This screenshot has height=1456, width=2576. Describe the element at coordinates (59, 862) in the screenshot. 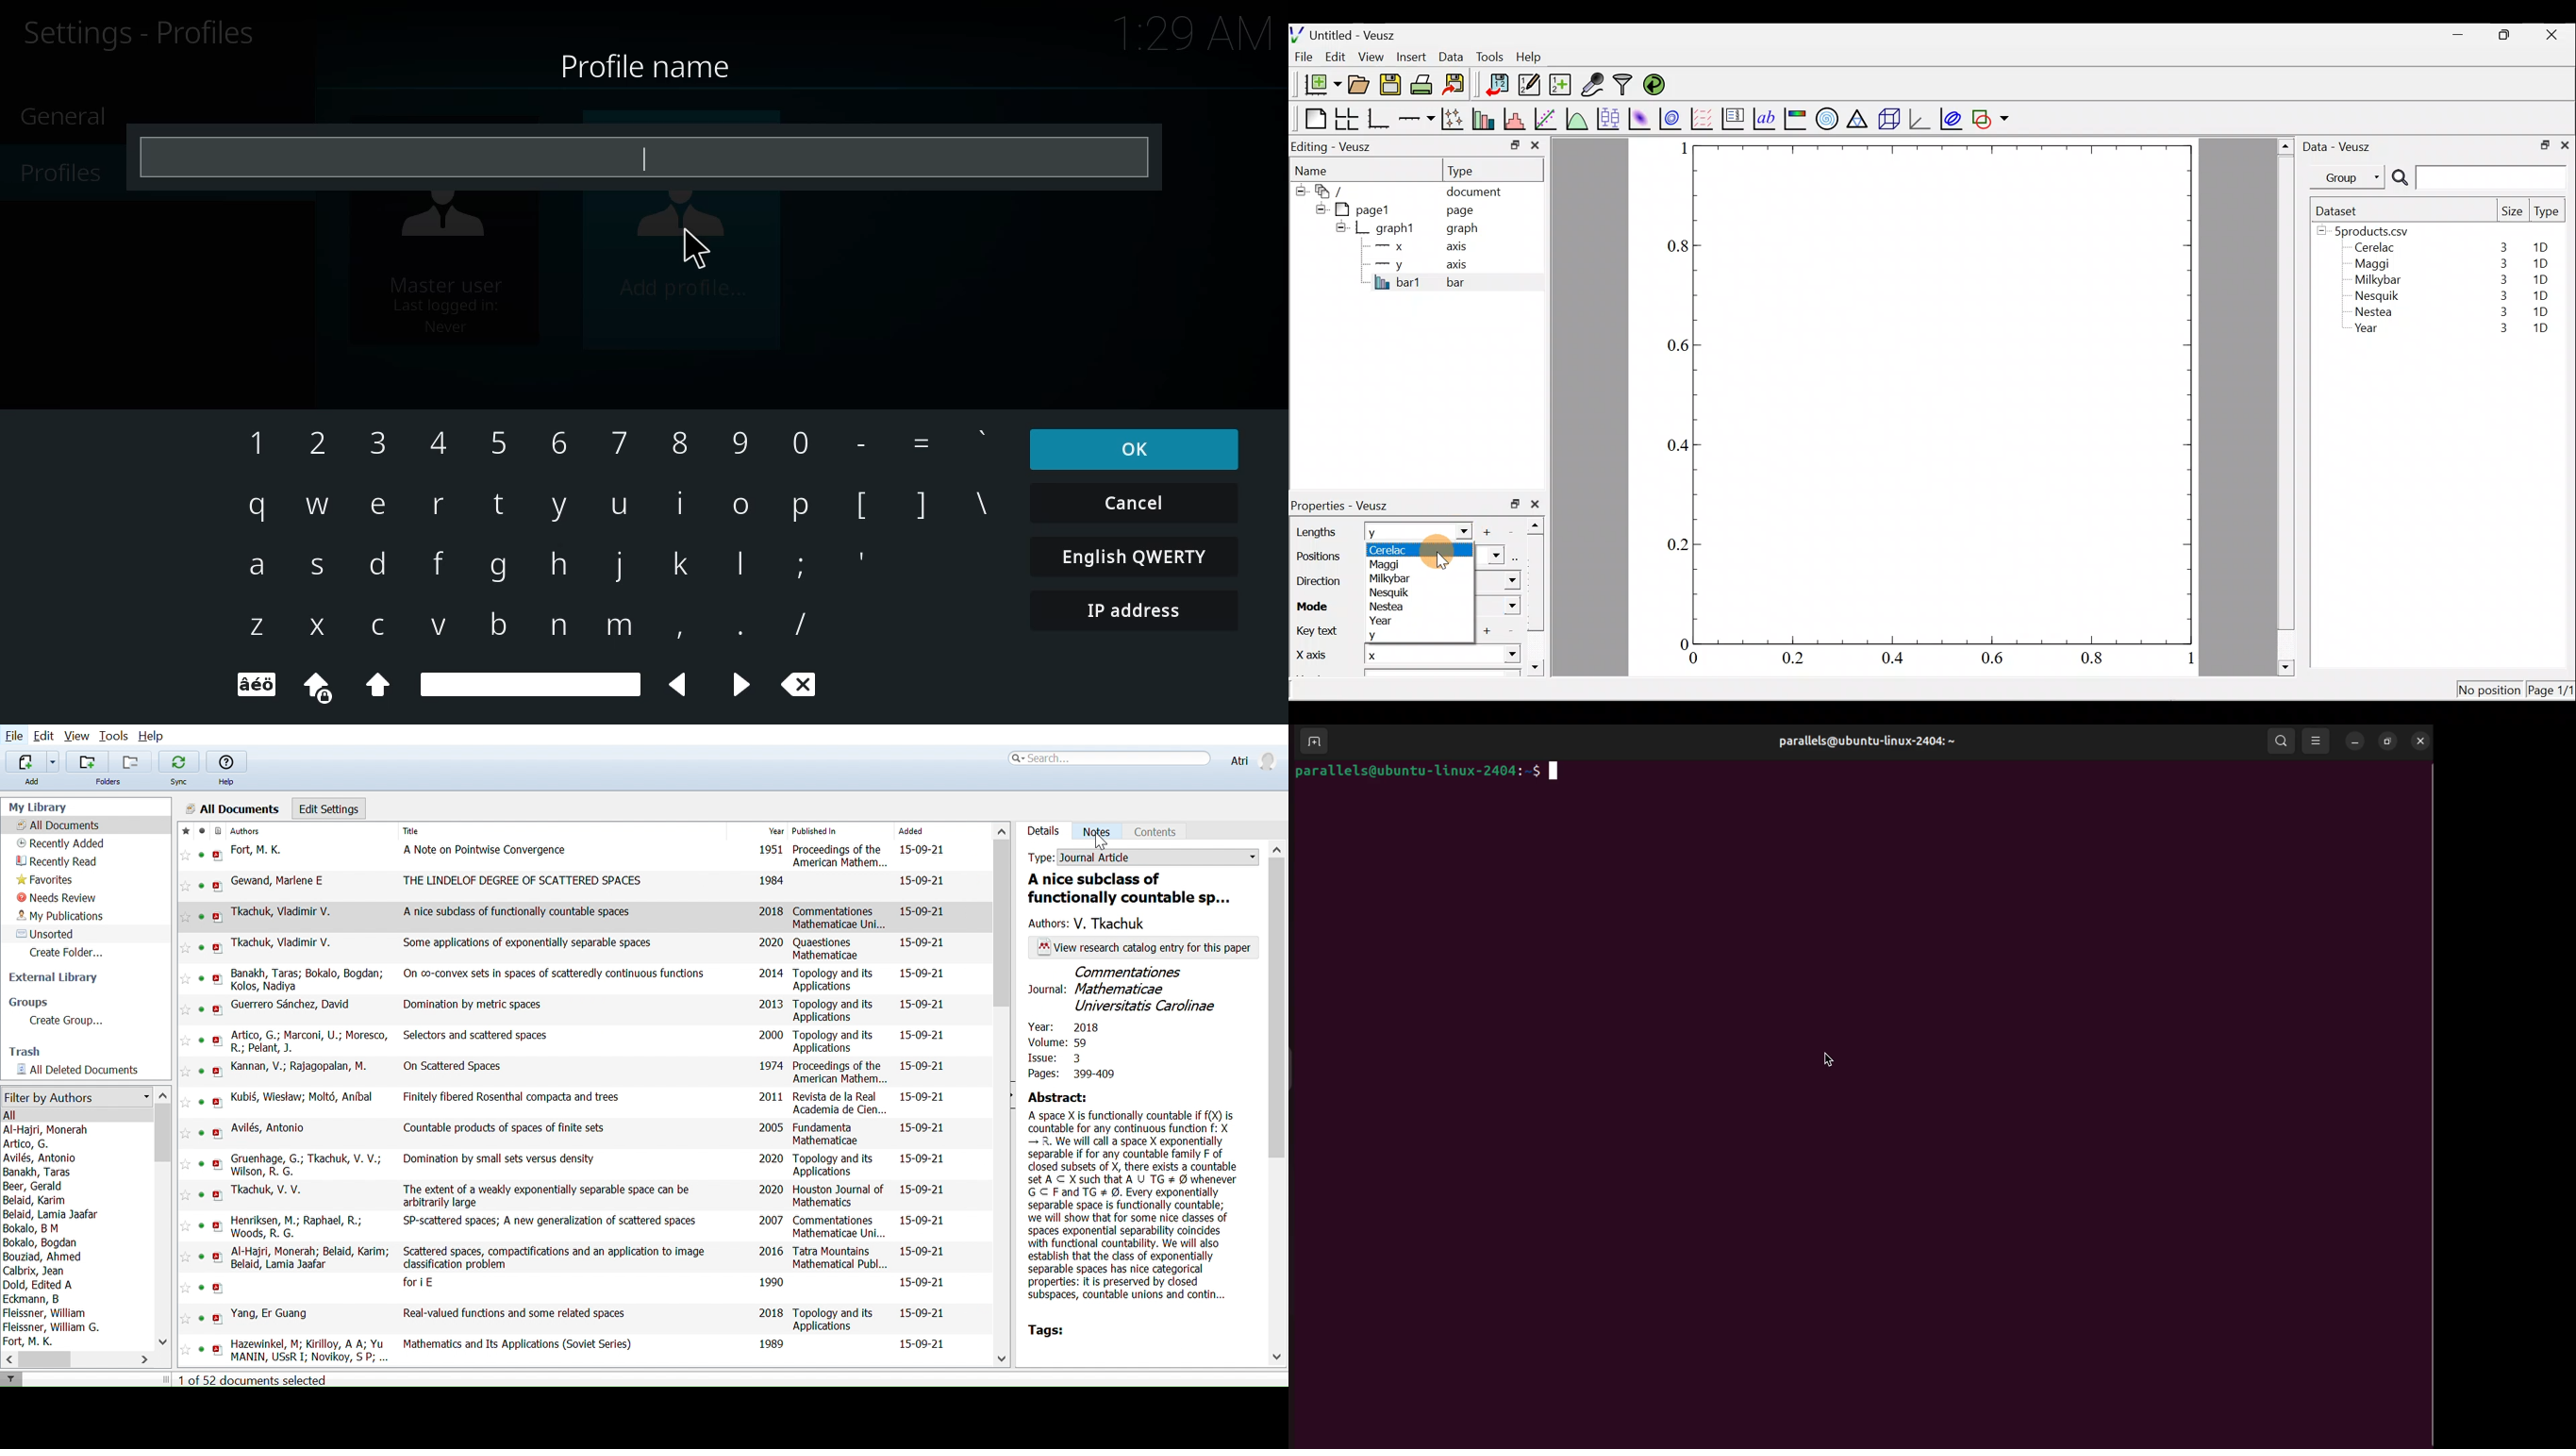

I see `Recently read` at that location.